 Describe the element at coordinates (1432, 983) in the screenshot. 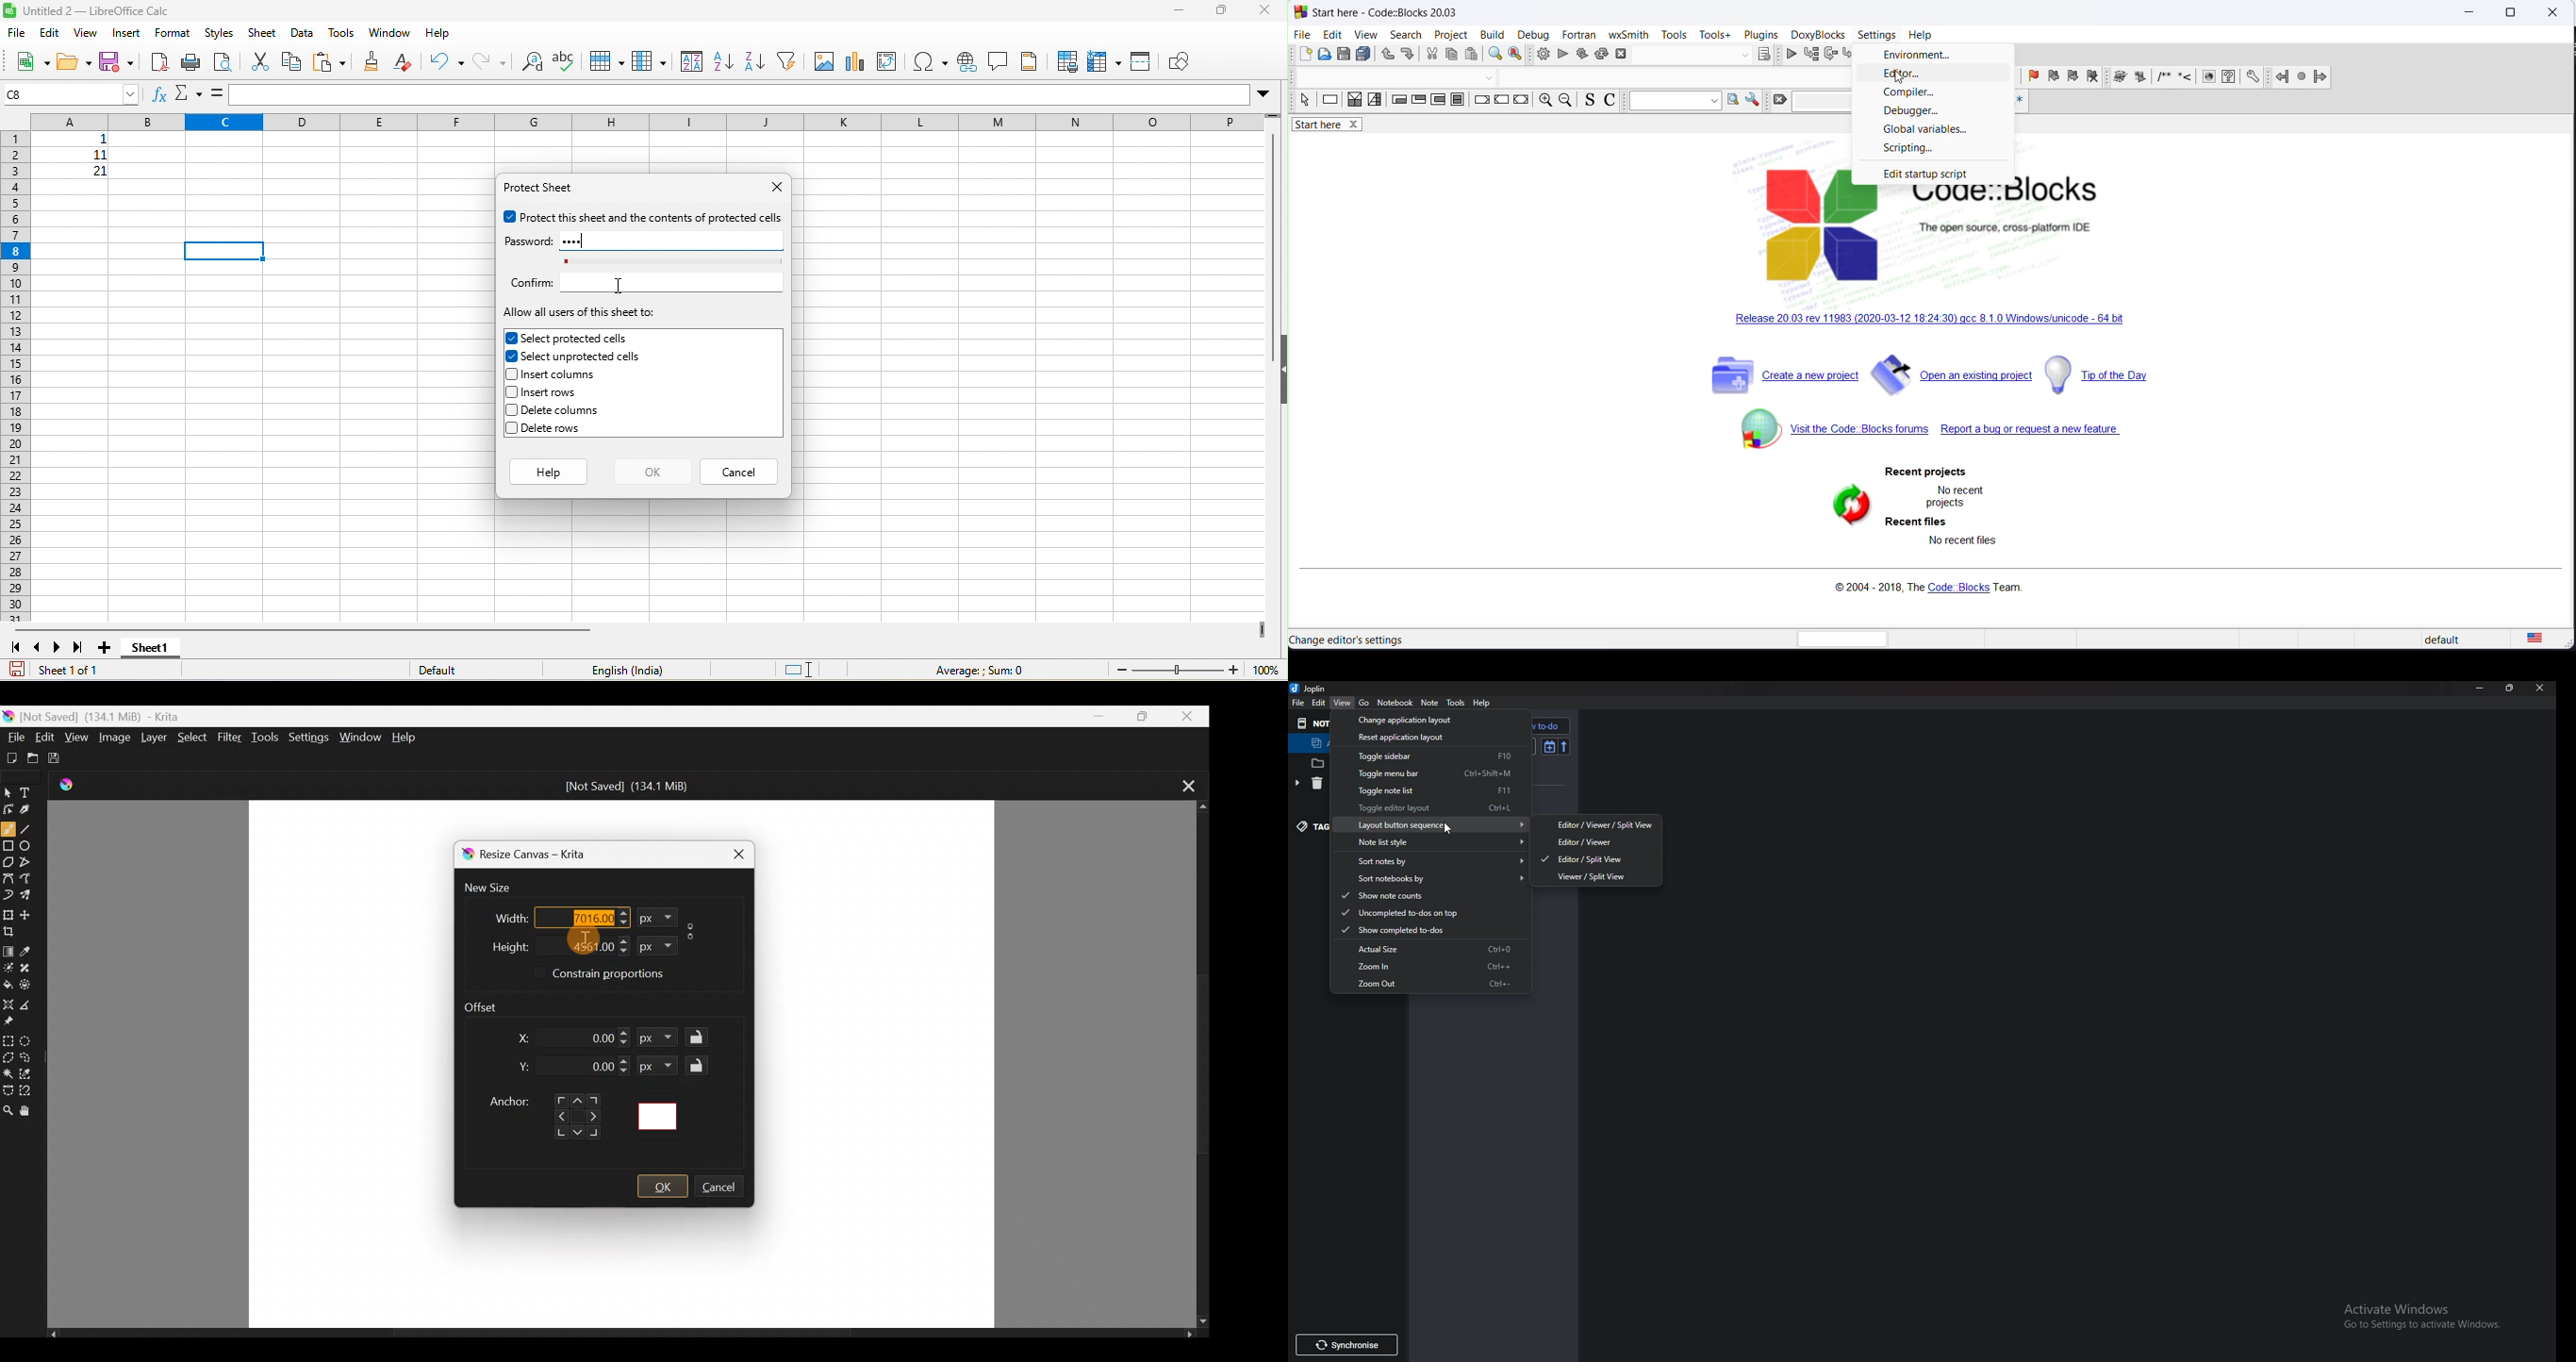

I see `Zoom out` at that location.